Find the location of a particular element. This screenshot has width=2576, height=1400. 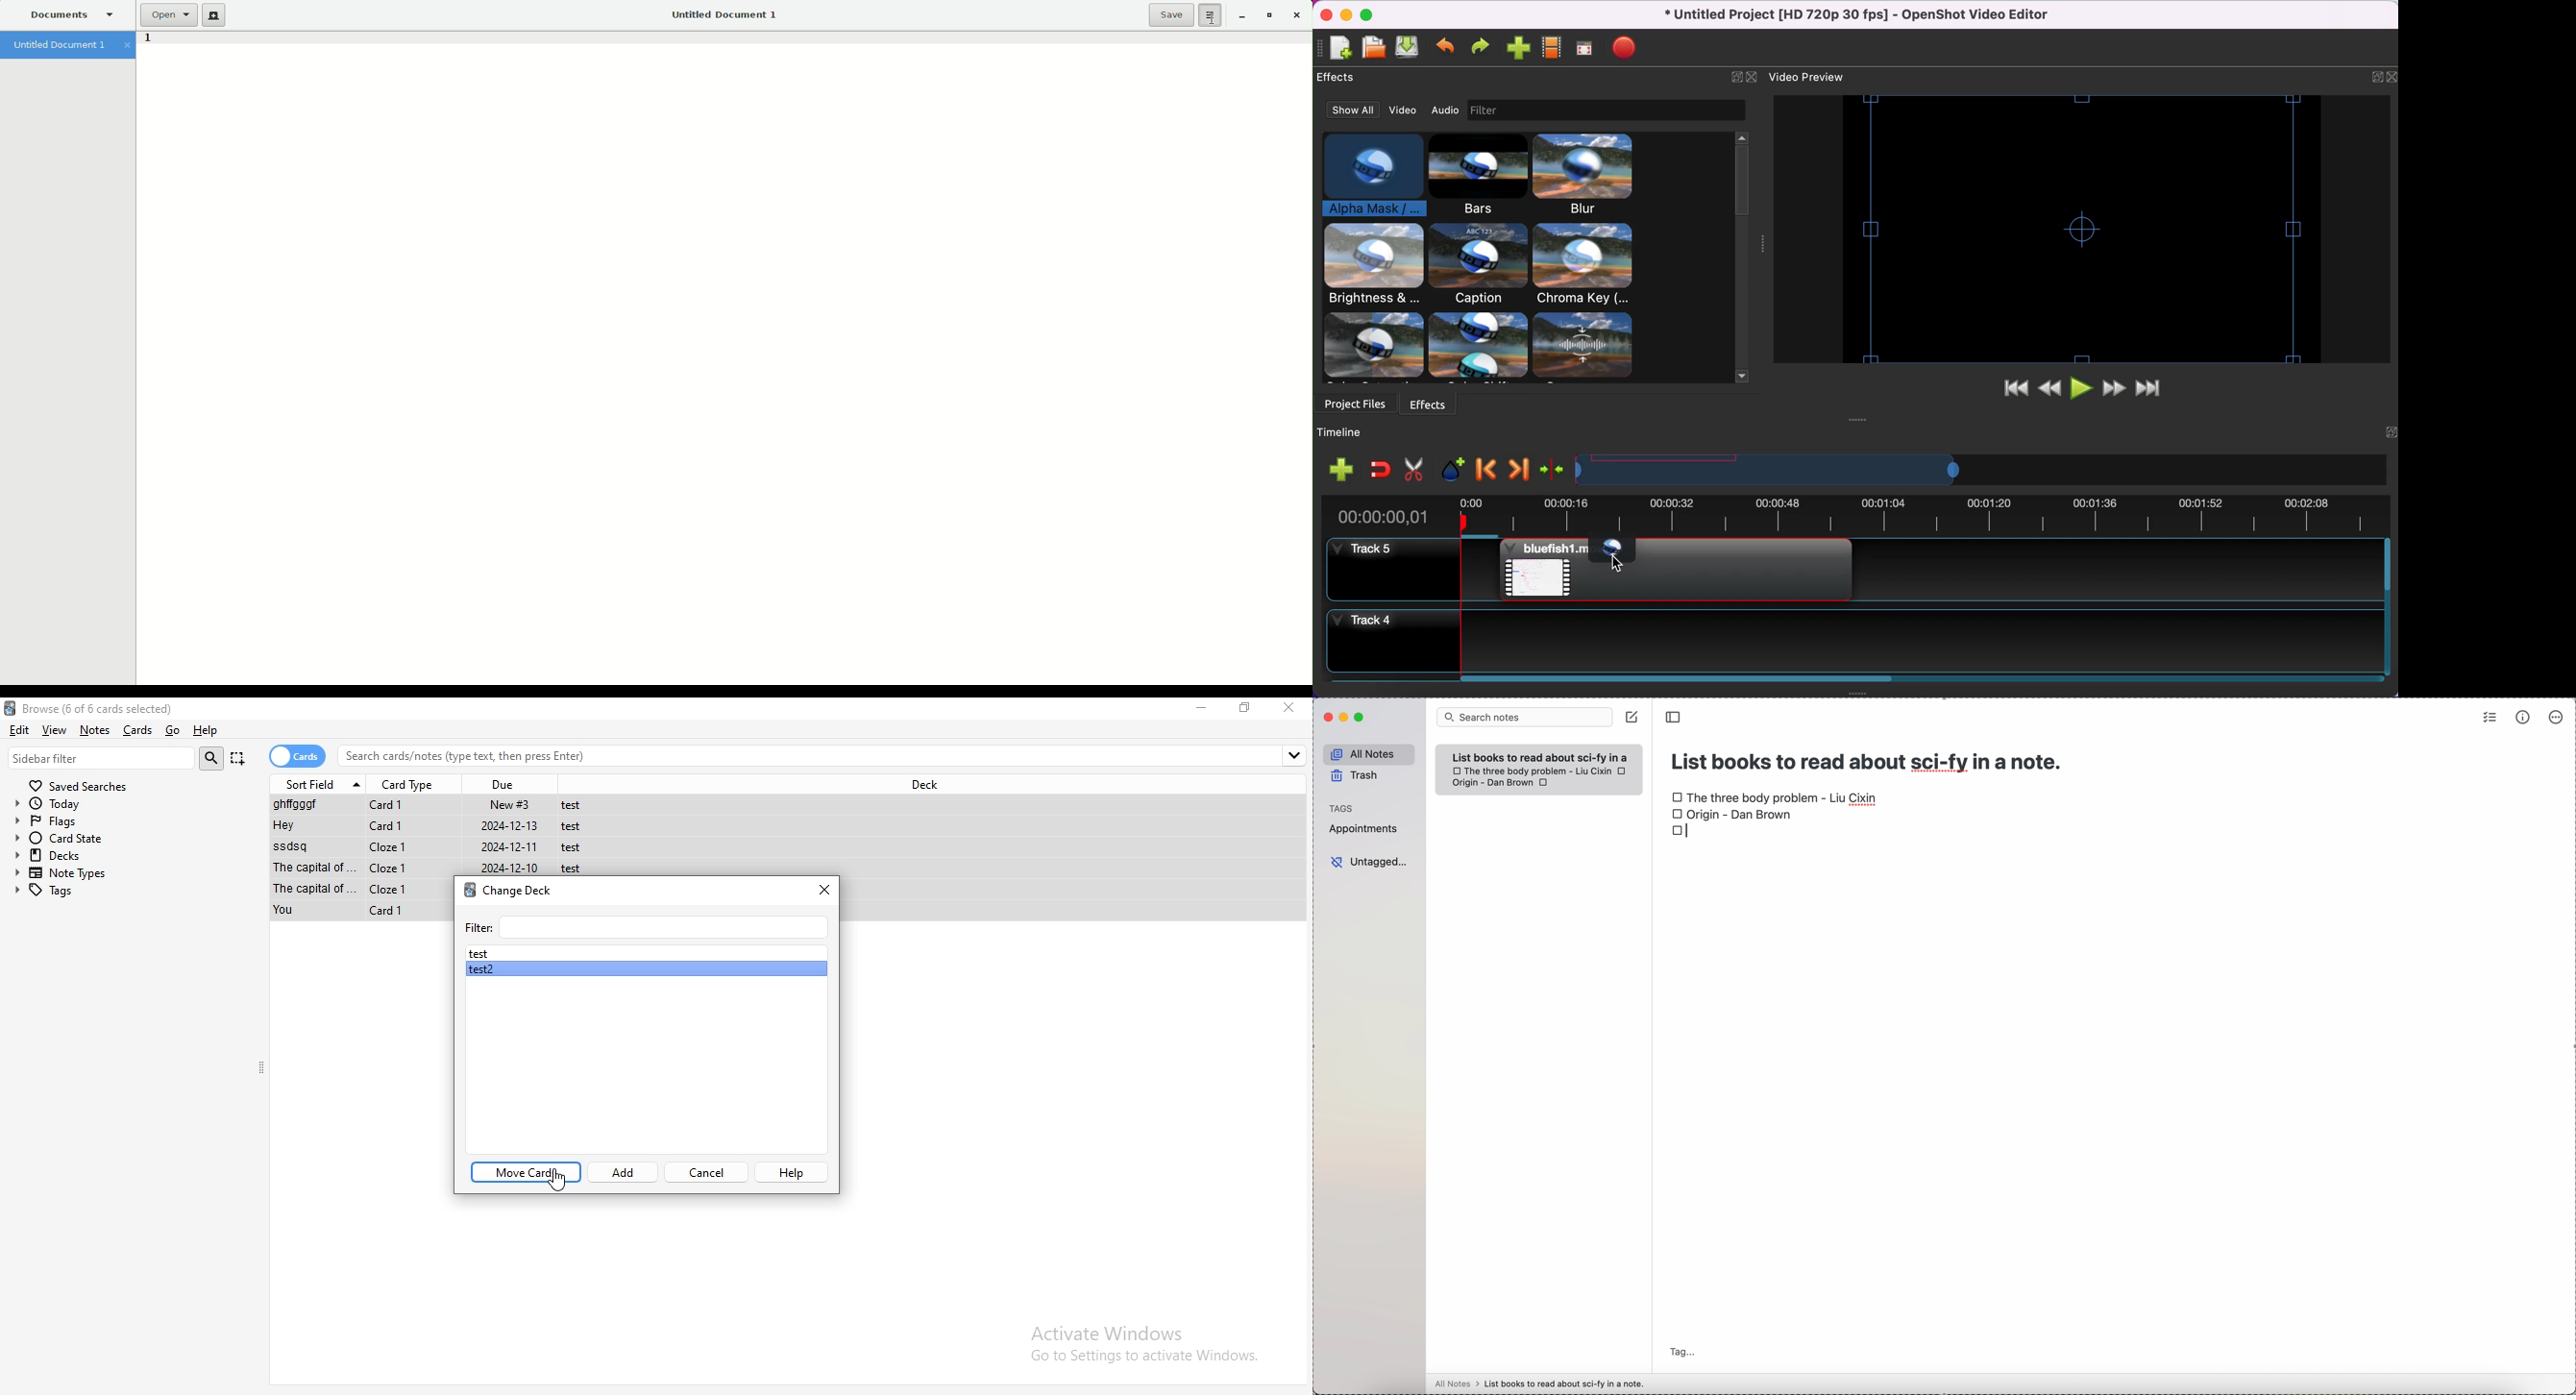

List books to read about sci-fy in a note. is located at coordinates (1544, 755).